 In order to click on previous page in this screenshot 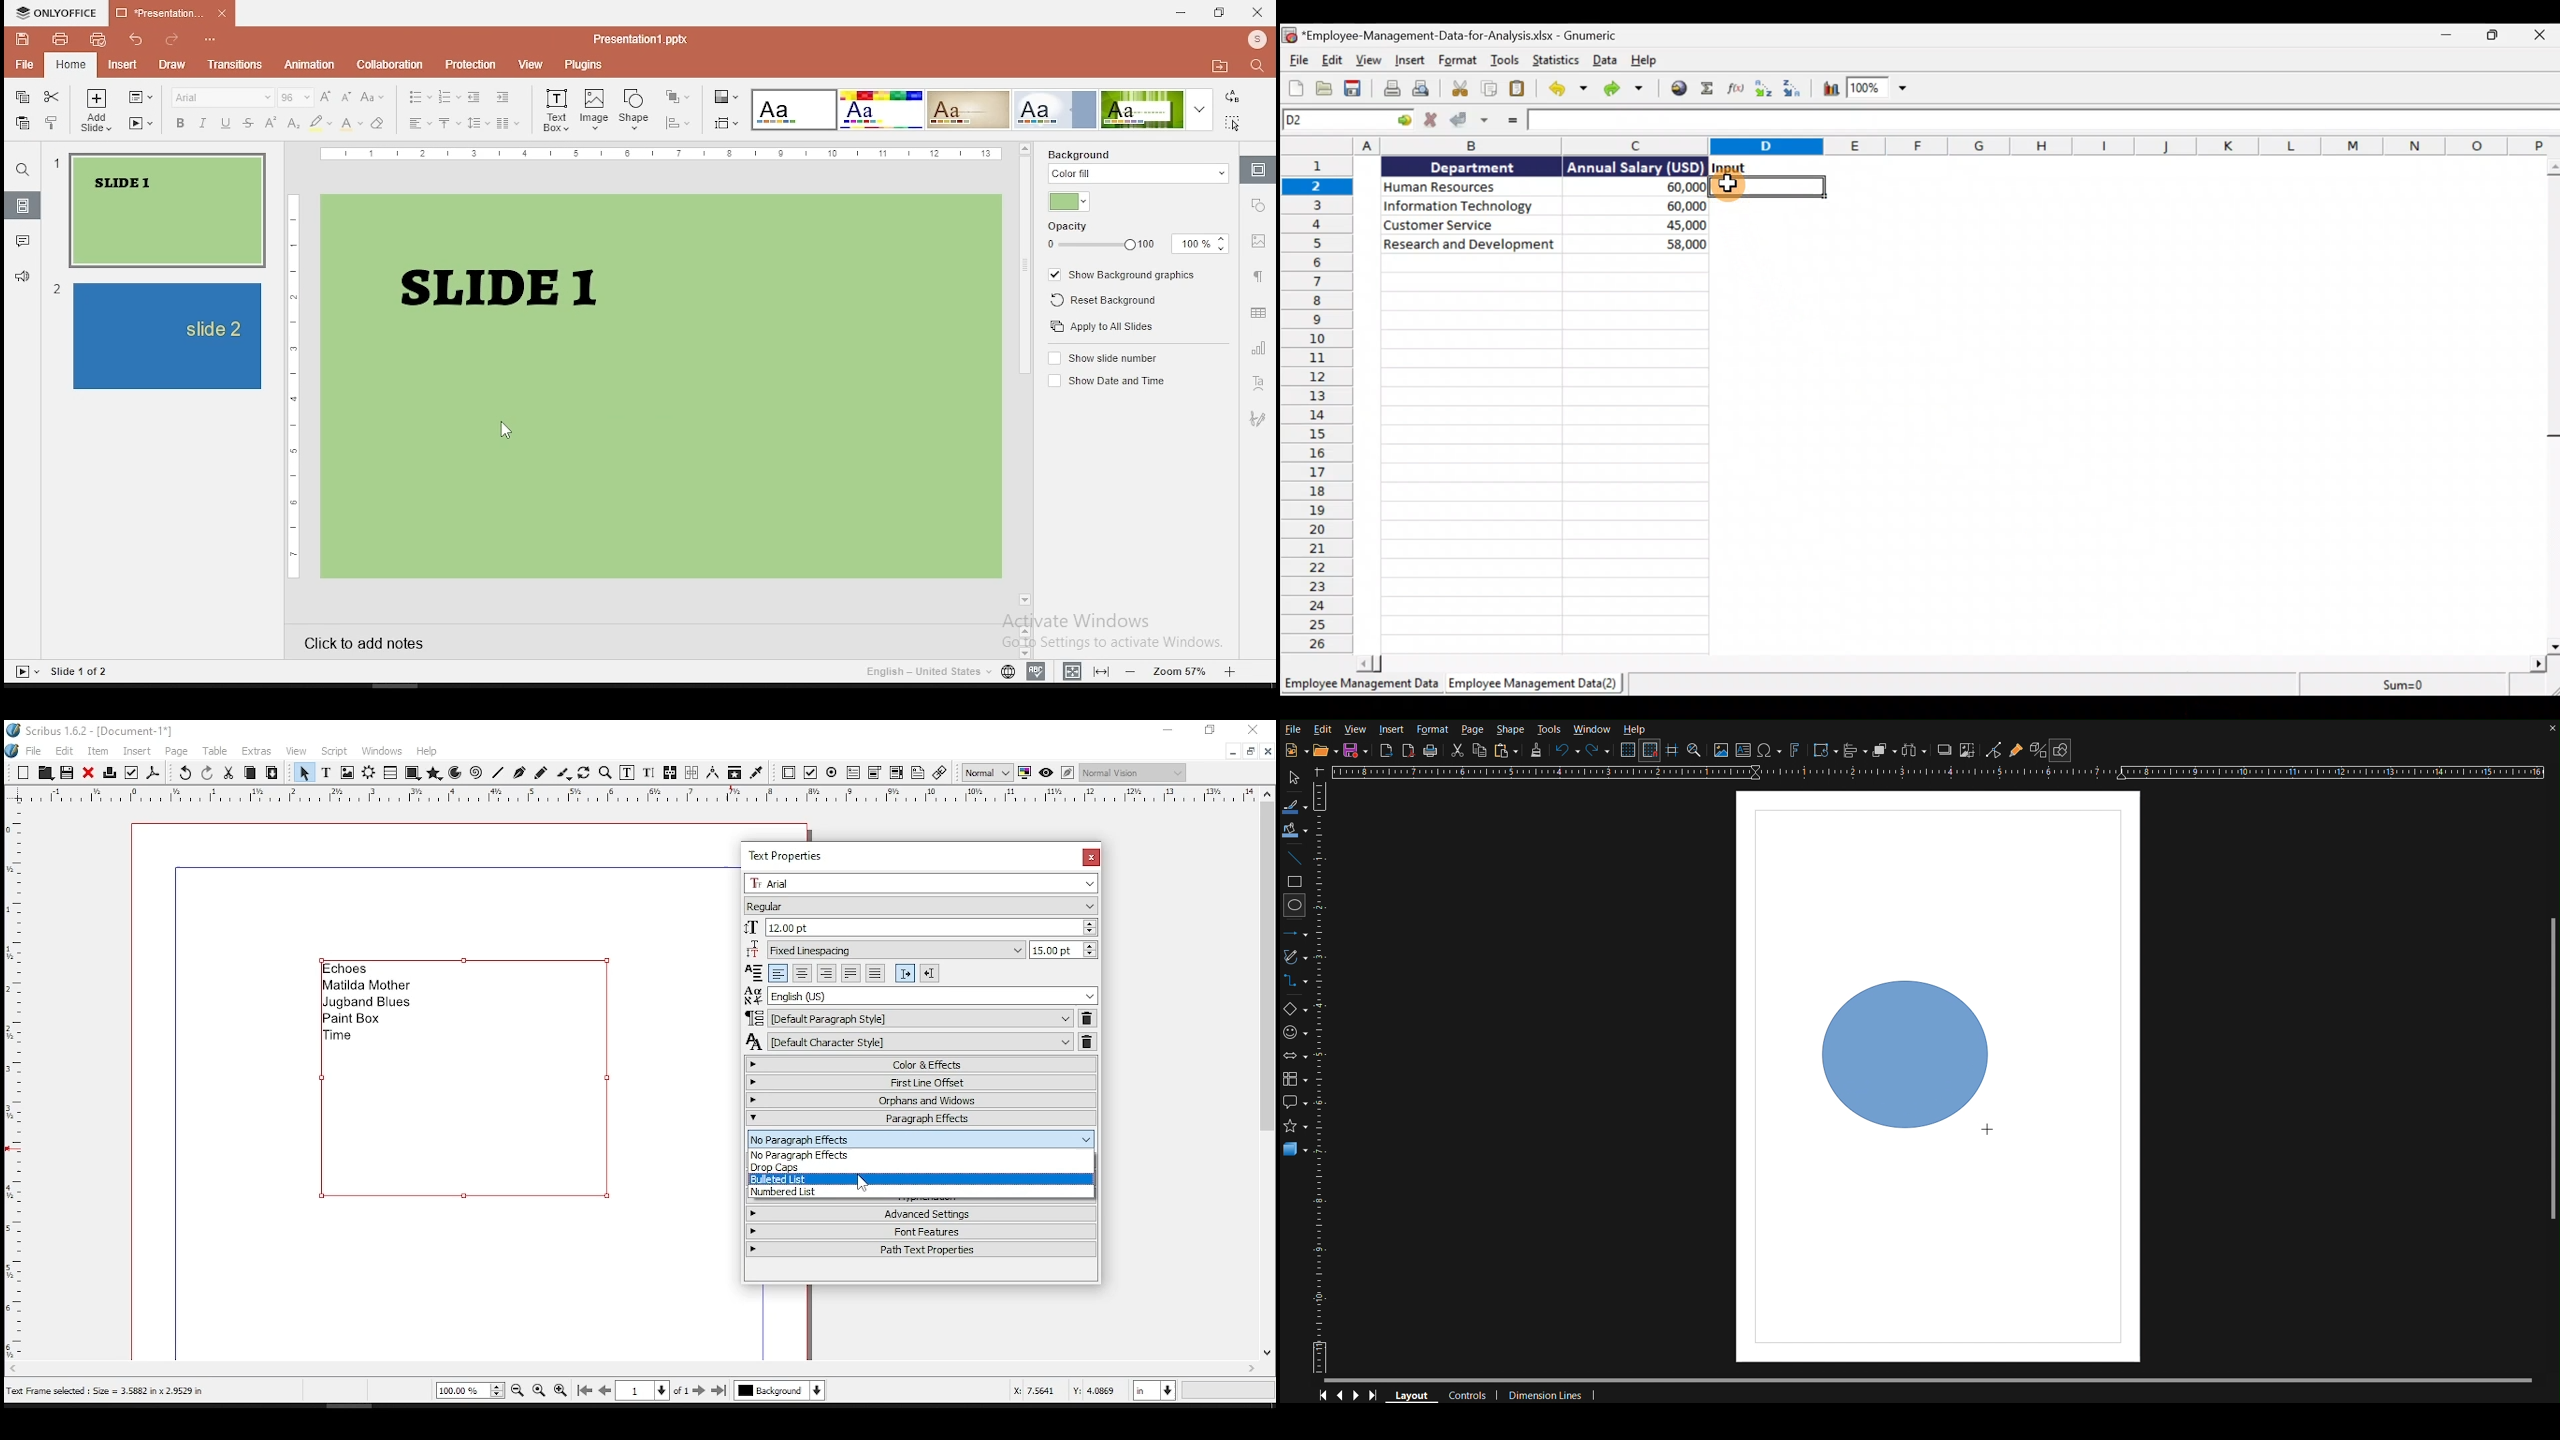, I will do `click(606, 1390)`.